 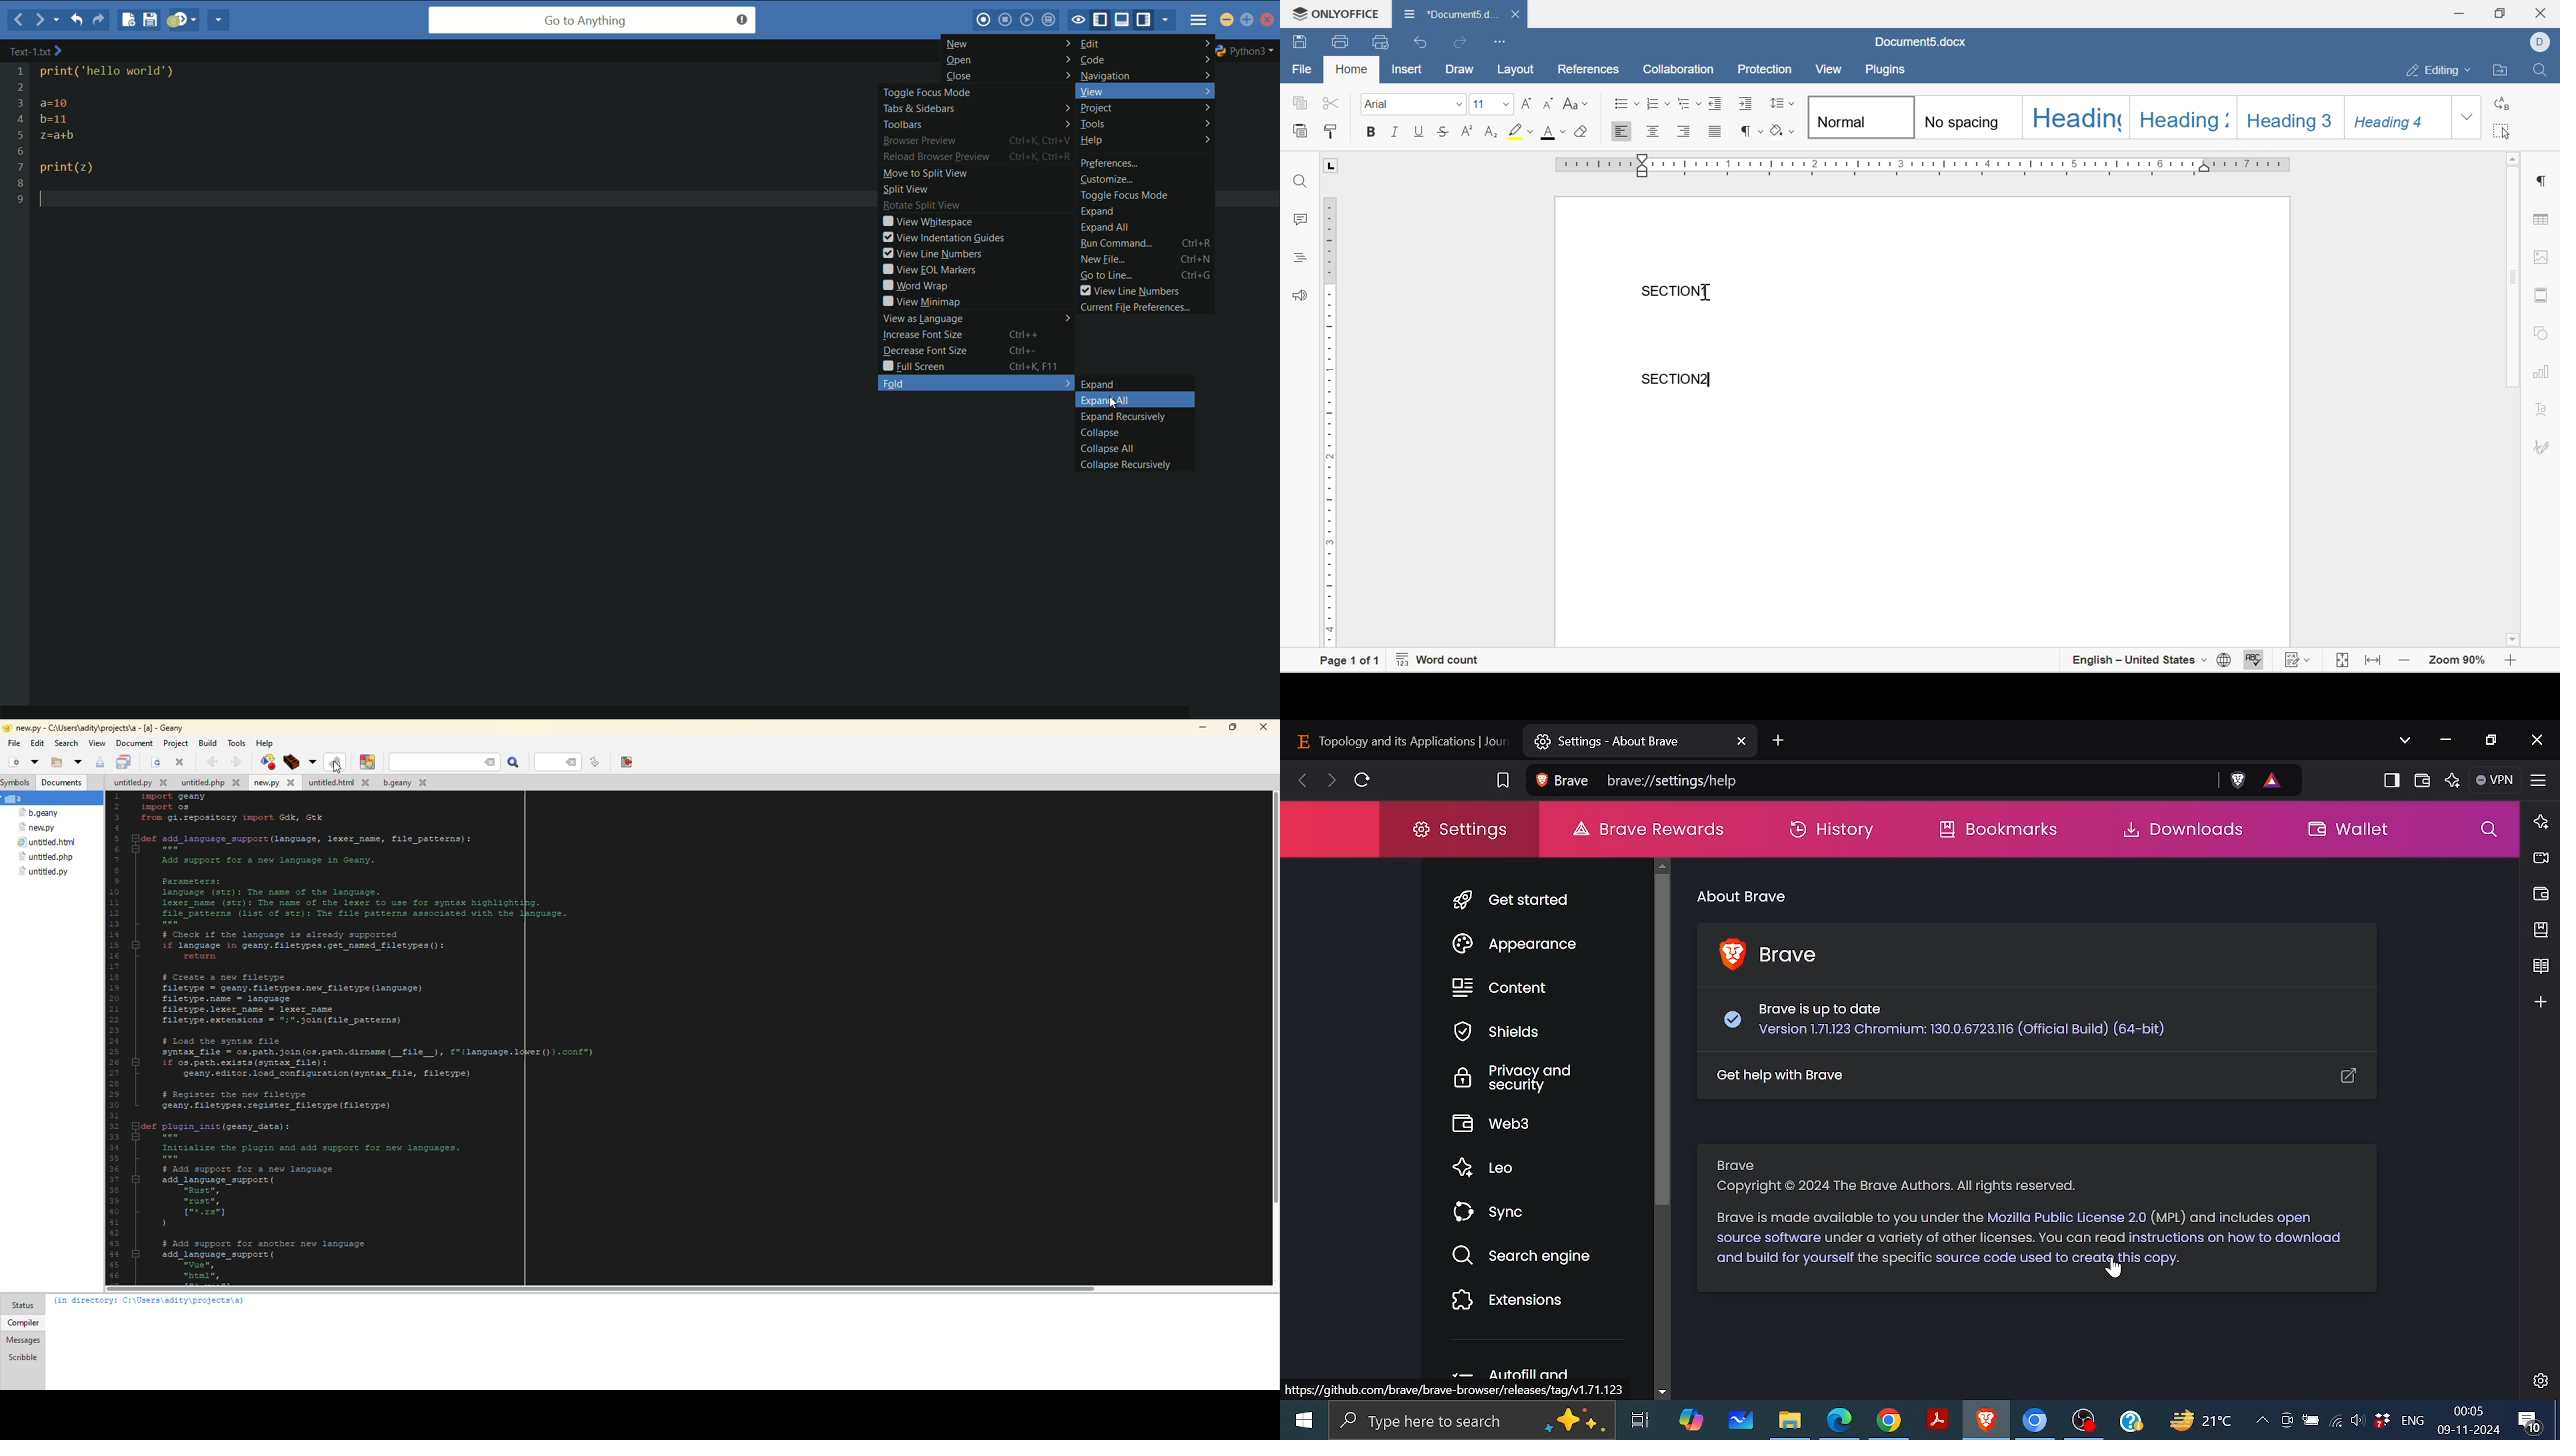 I want to click on customize quick access toolbar, so click(x=1501, y=41).